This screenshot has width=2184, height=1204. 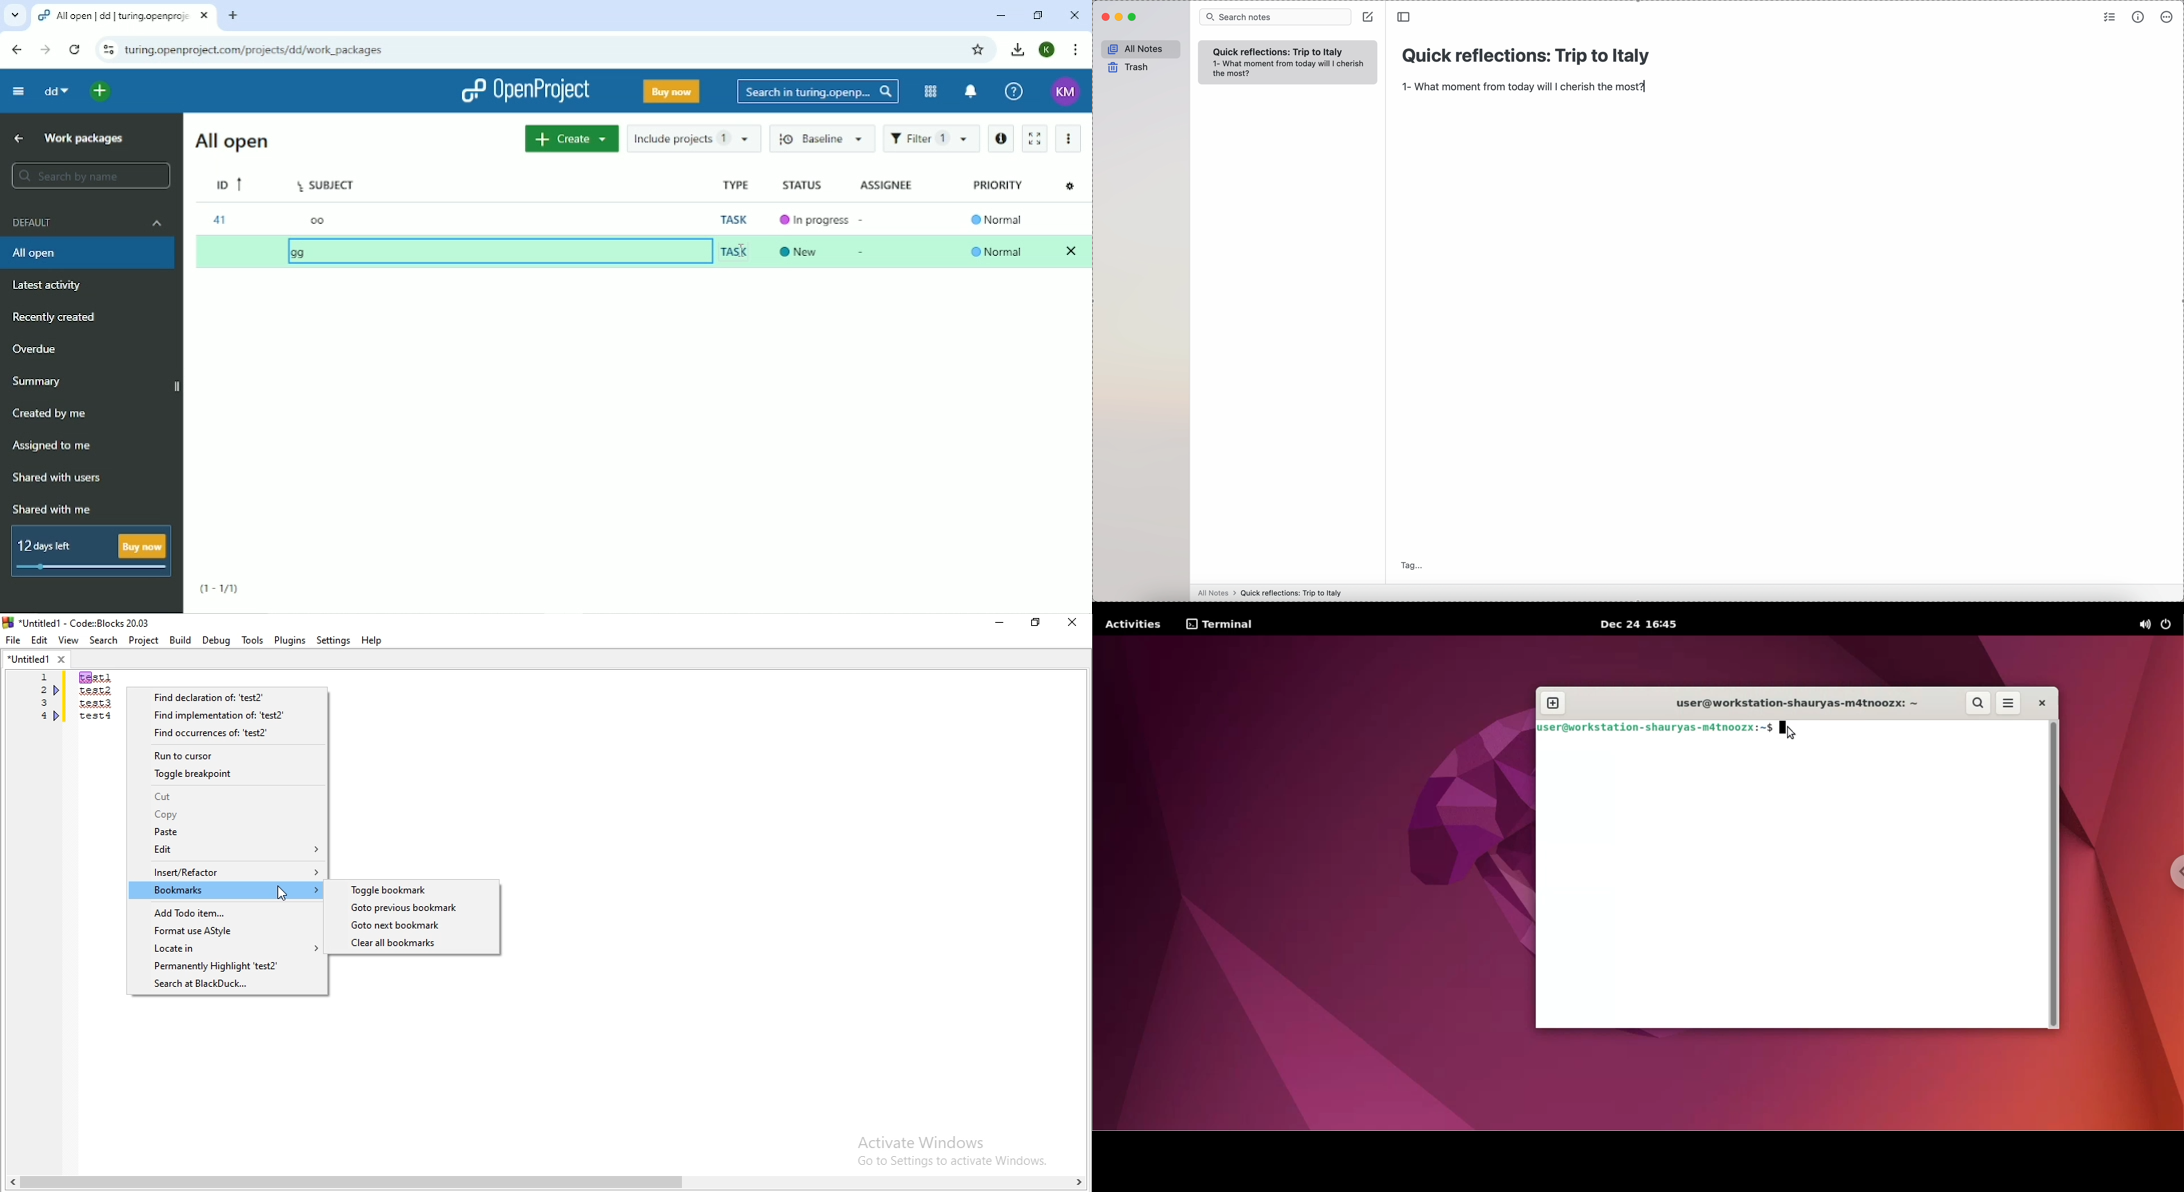 What do you see at coordinates (1369, 17) in the screenshot?
I see `click on create note` at bounding box center [1369, 17].